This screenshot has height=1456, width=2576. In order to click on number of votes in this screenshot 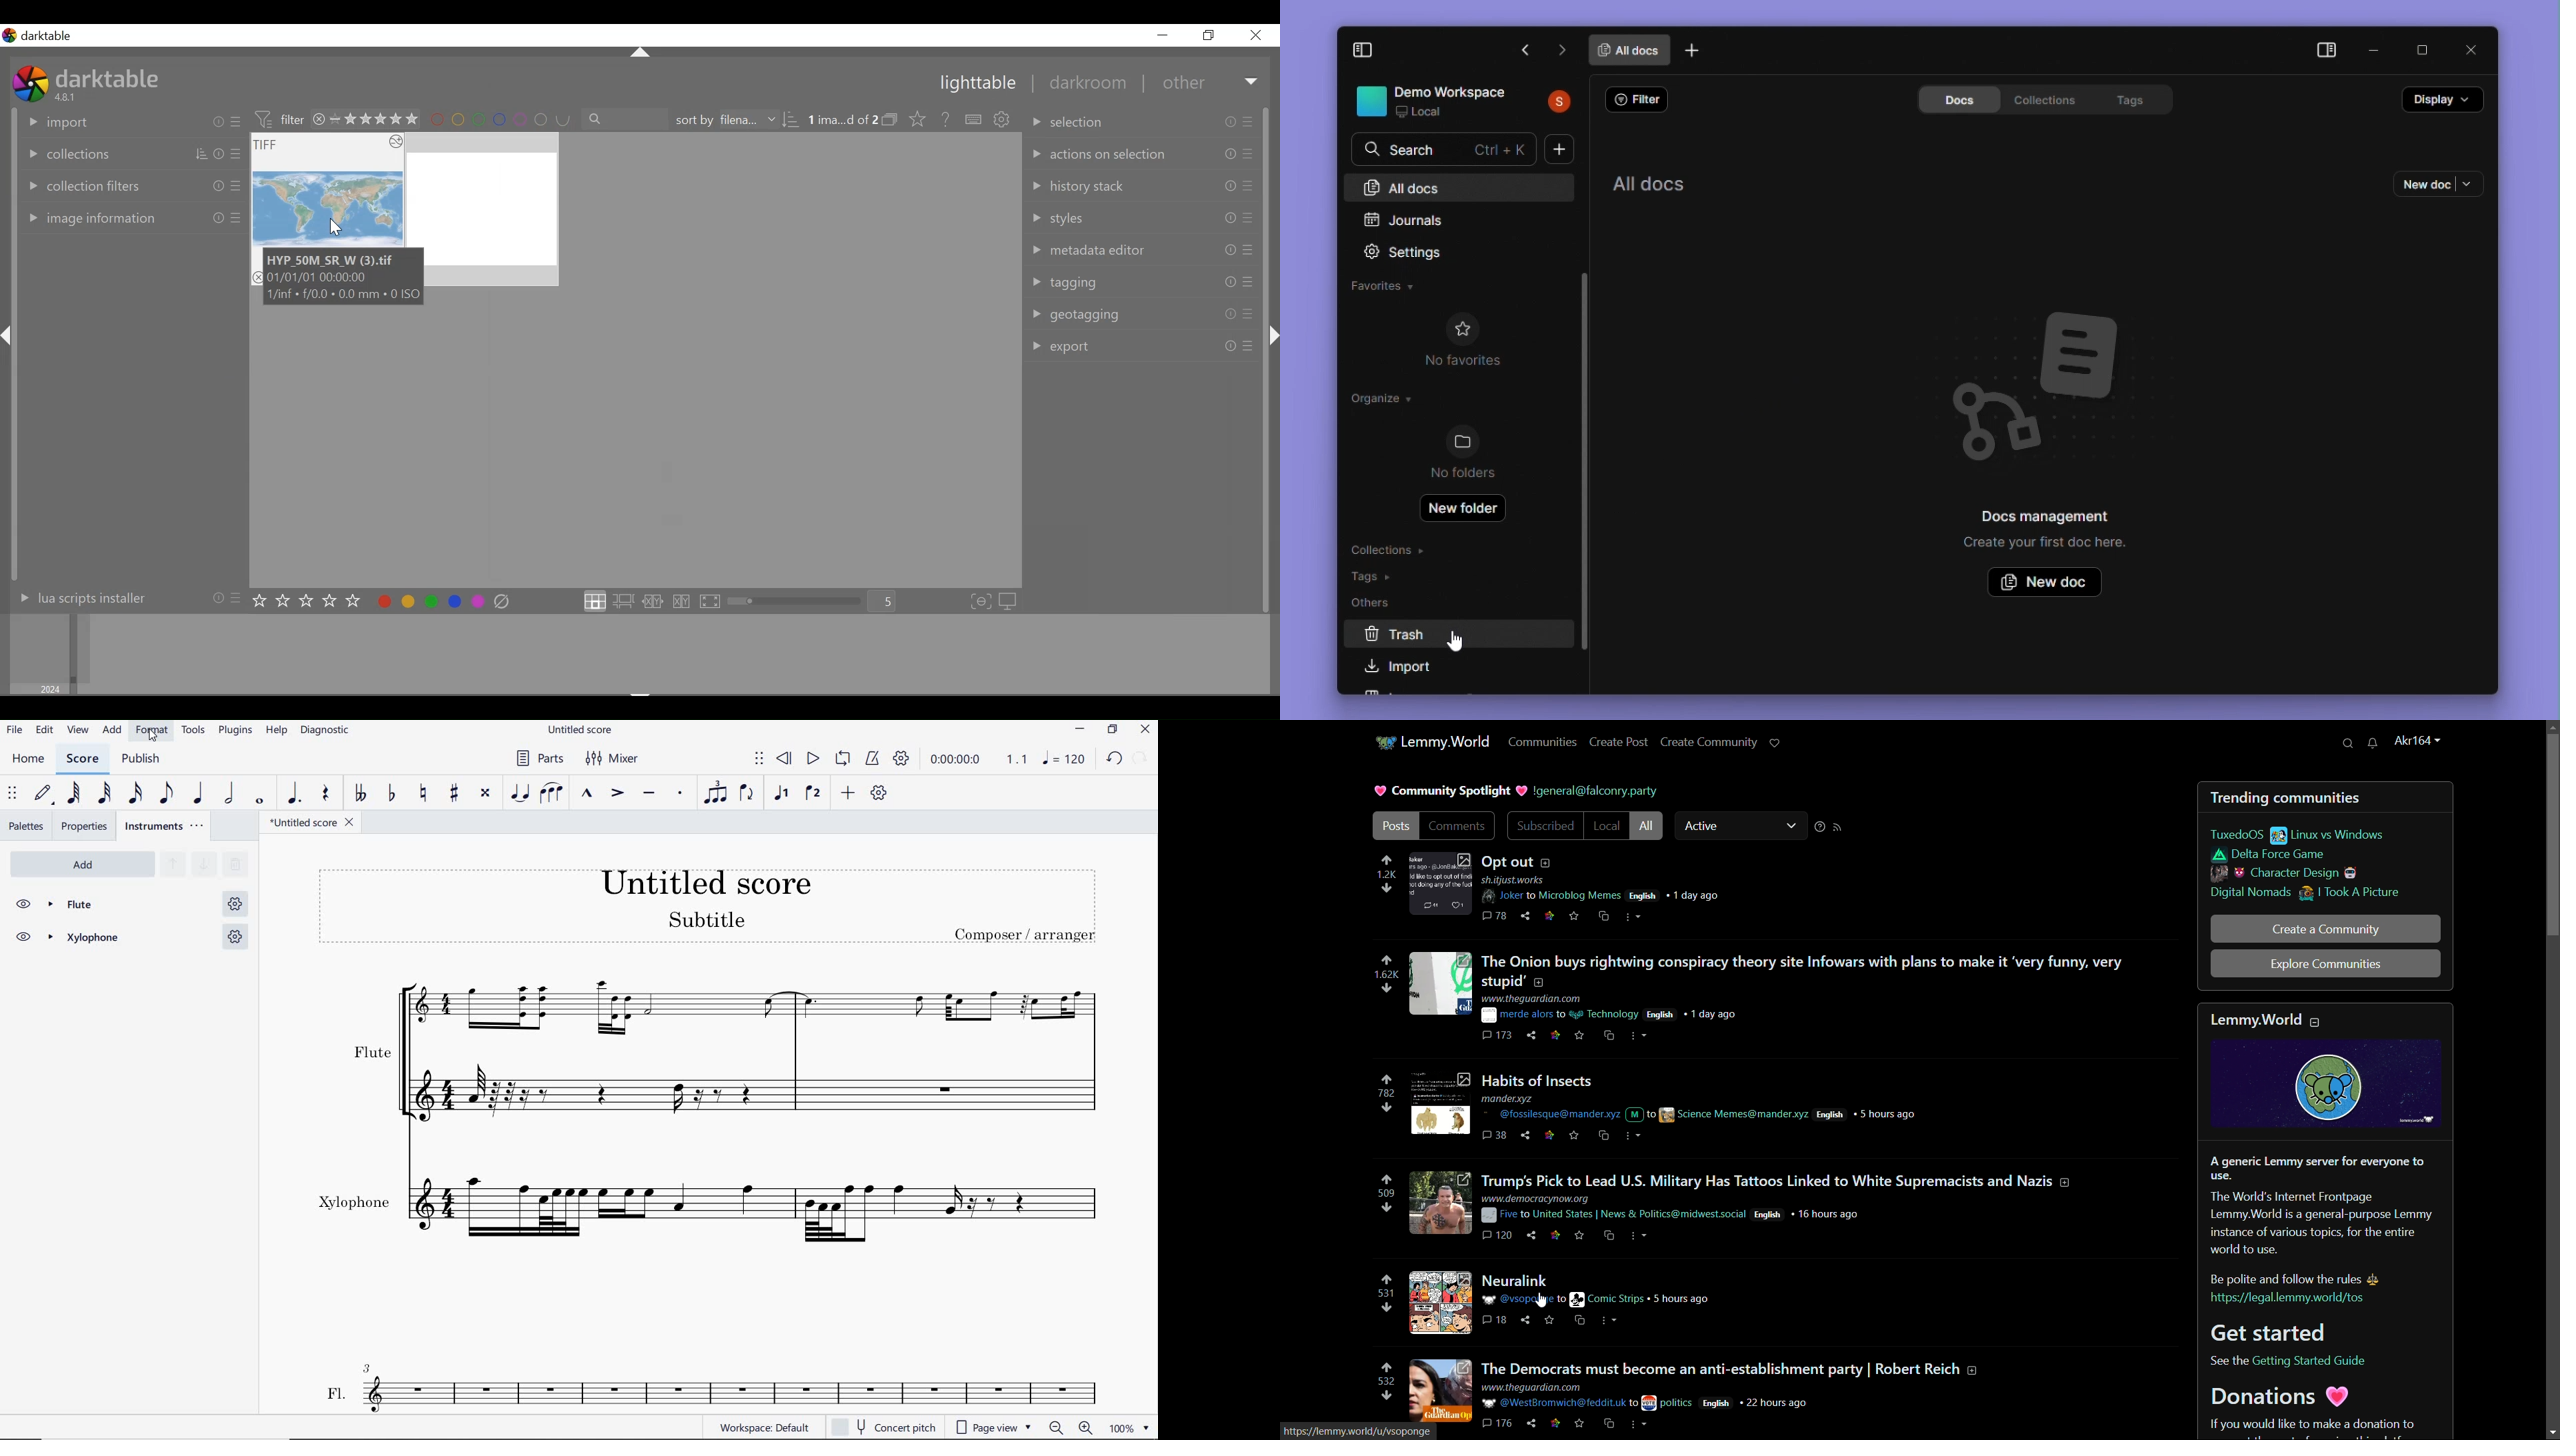, I will do `click(1385, 1094)`.